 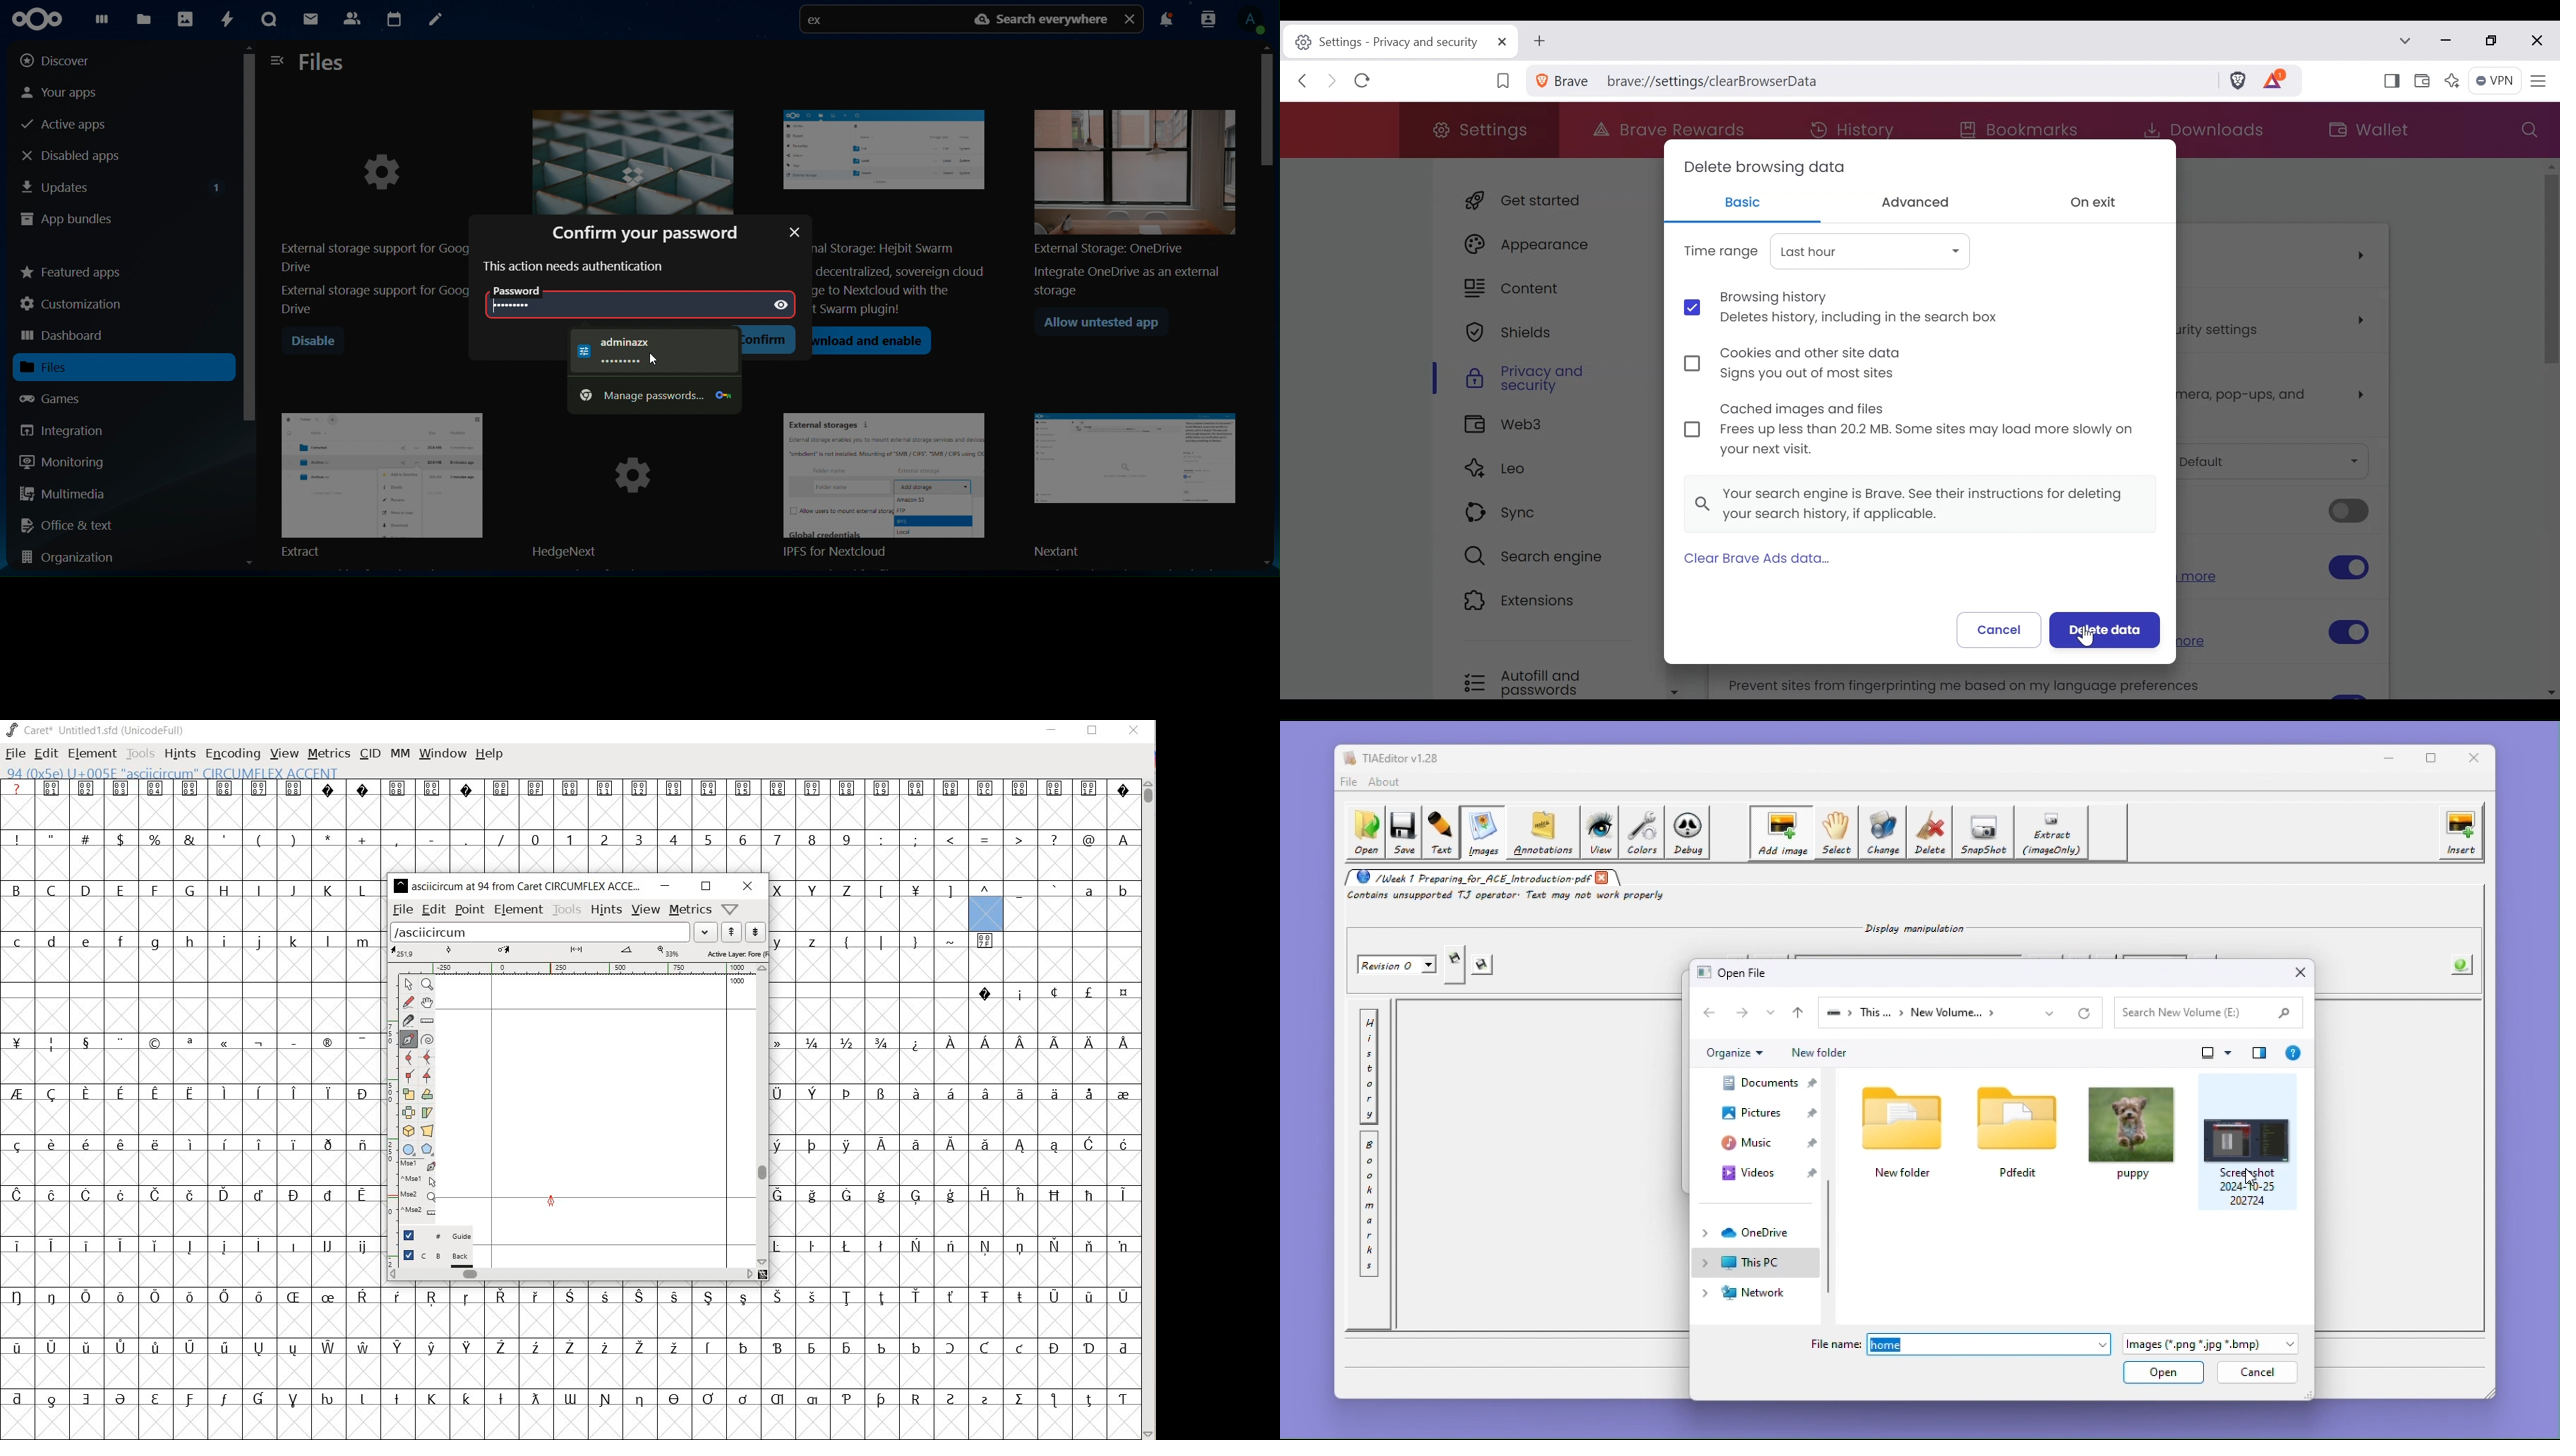 I want to click on colors , so click(x=1642, y=832).